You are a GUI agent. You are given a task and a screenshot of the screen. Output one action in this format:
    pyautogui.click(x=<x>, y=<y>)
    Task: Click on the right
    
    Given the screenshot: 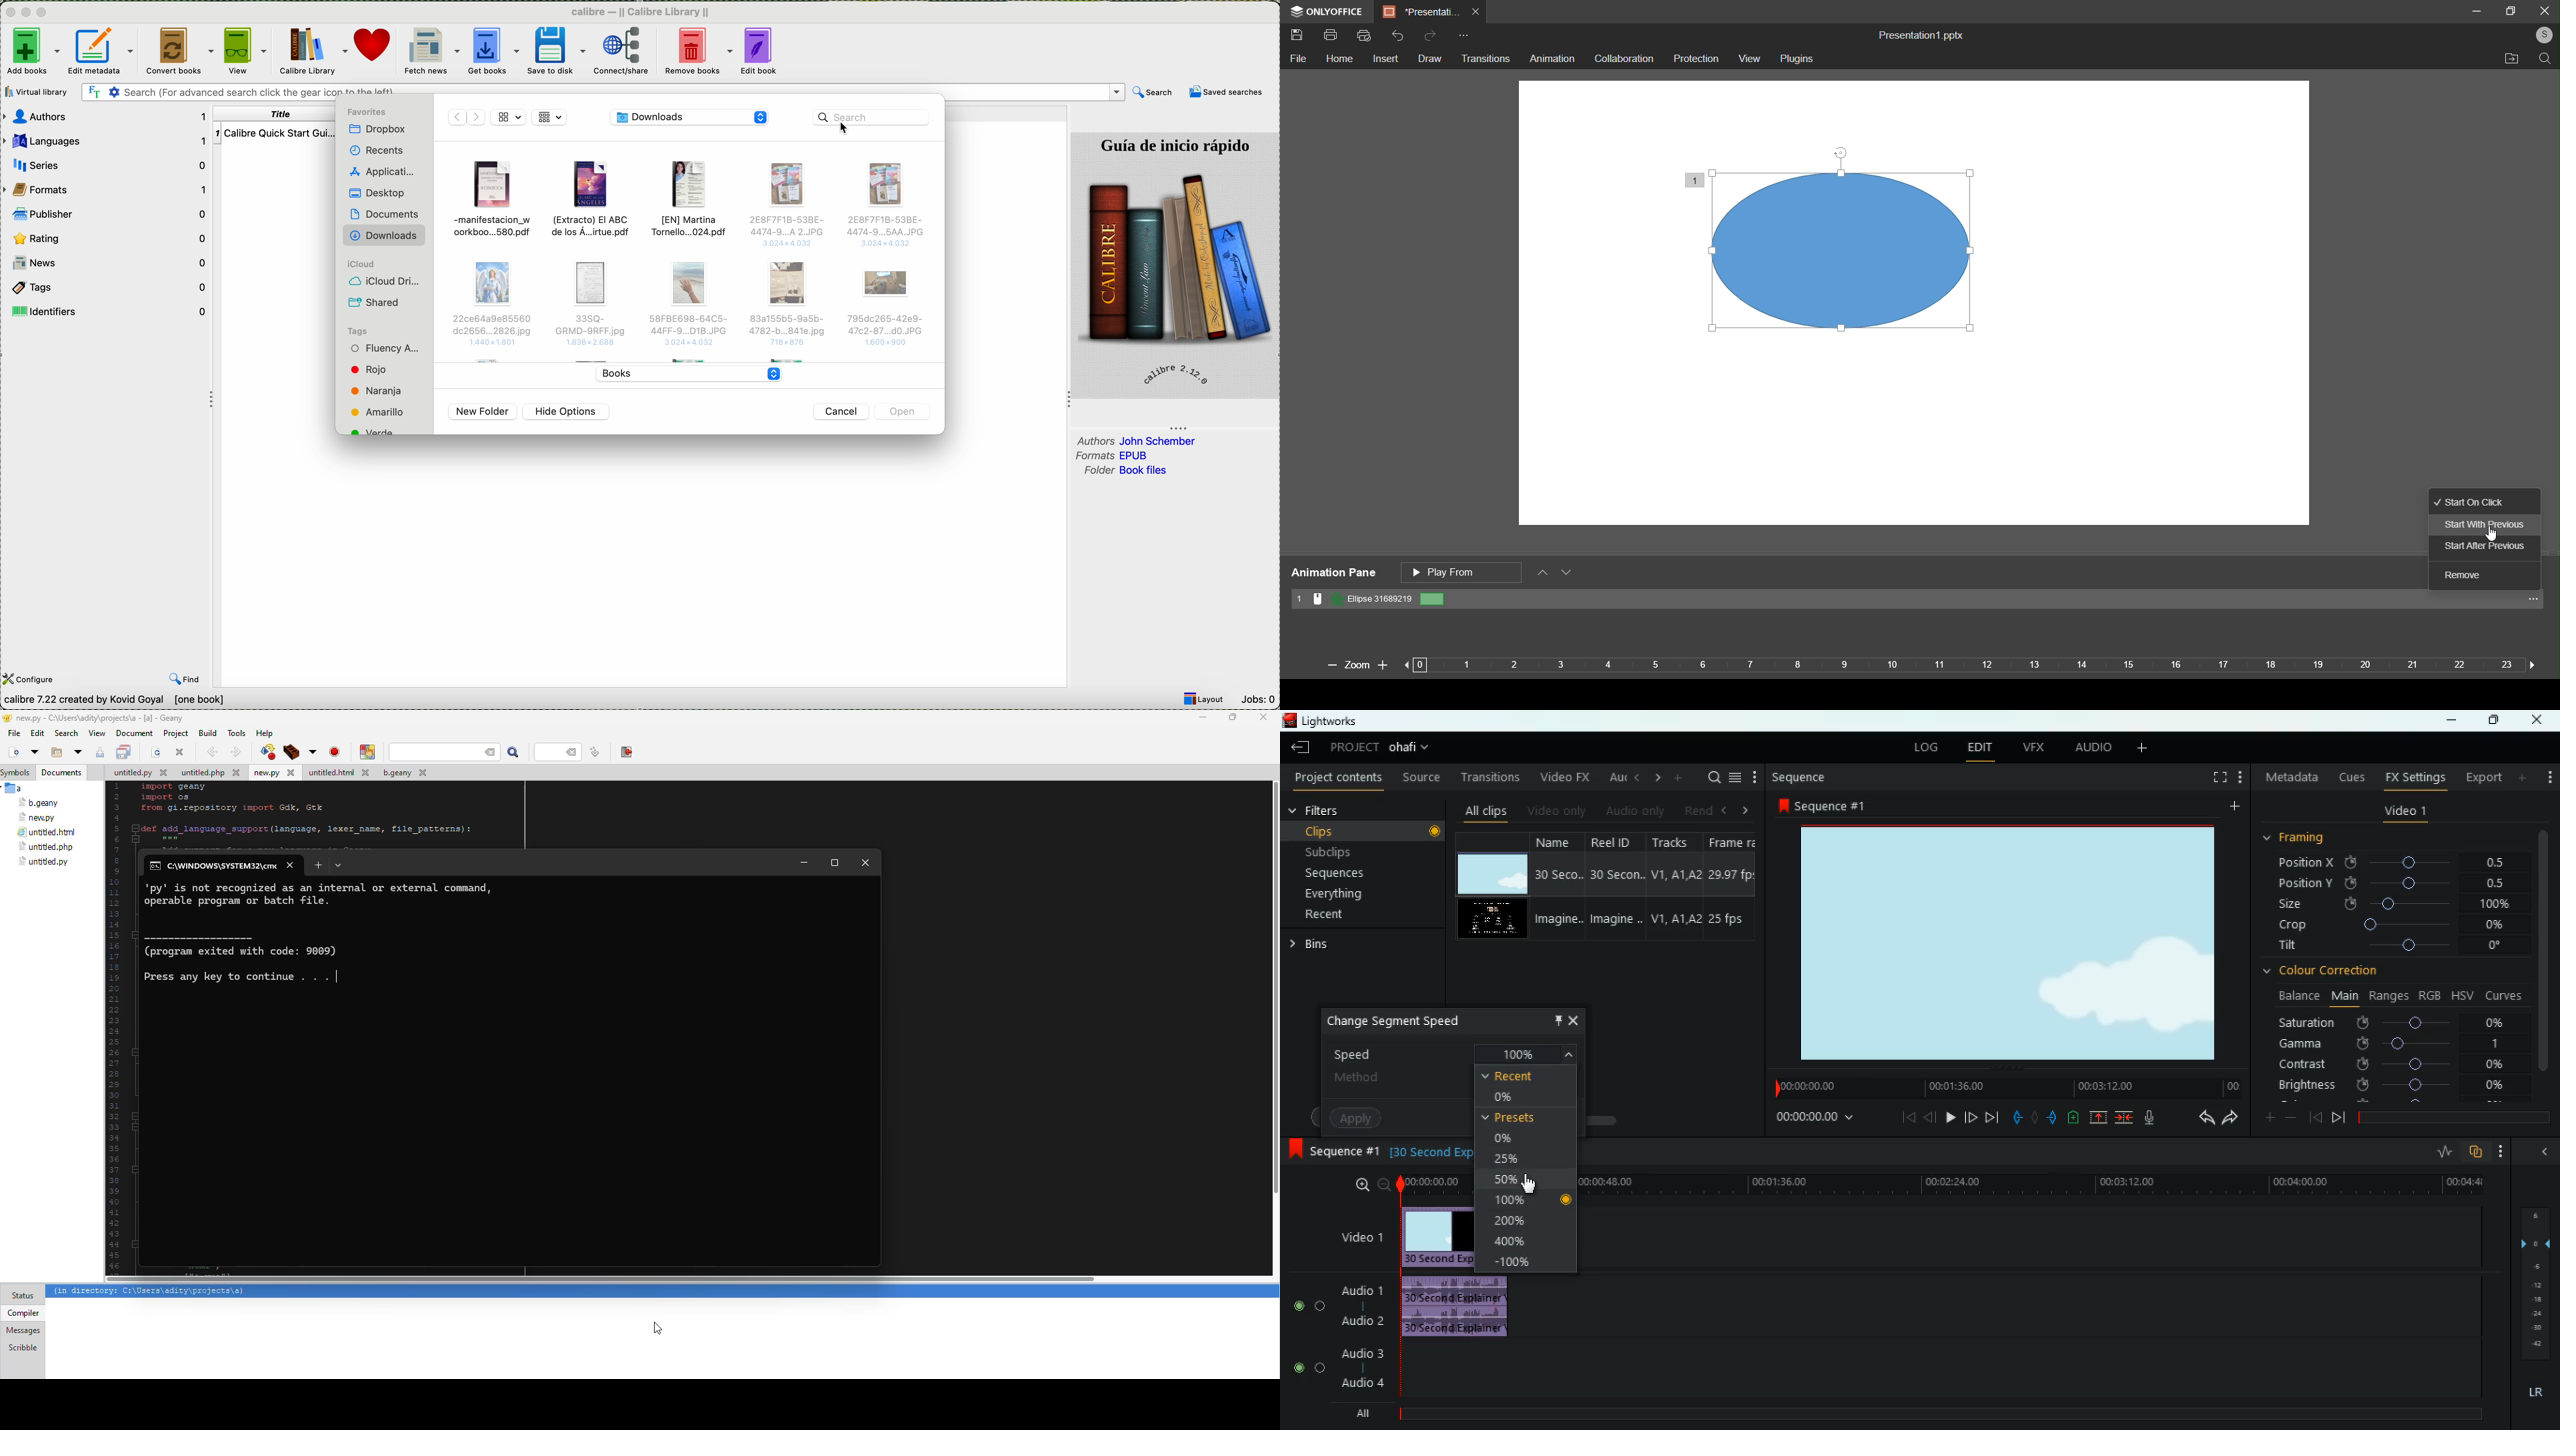 What is the action you would take?
    pyautogui.click(x=1654, y=777)
    